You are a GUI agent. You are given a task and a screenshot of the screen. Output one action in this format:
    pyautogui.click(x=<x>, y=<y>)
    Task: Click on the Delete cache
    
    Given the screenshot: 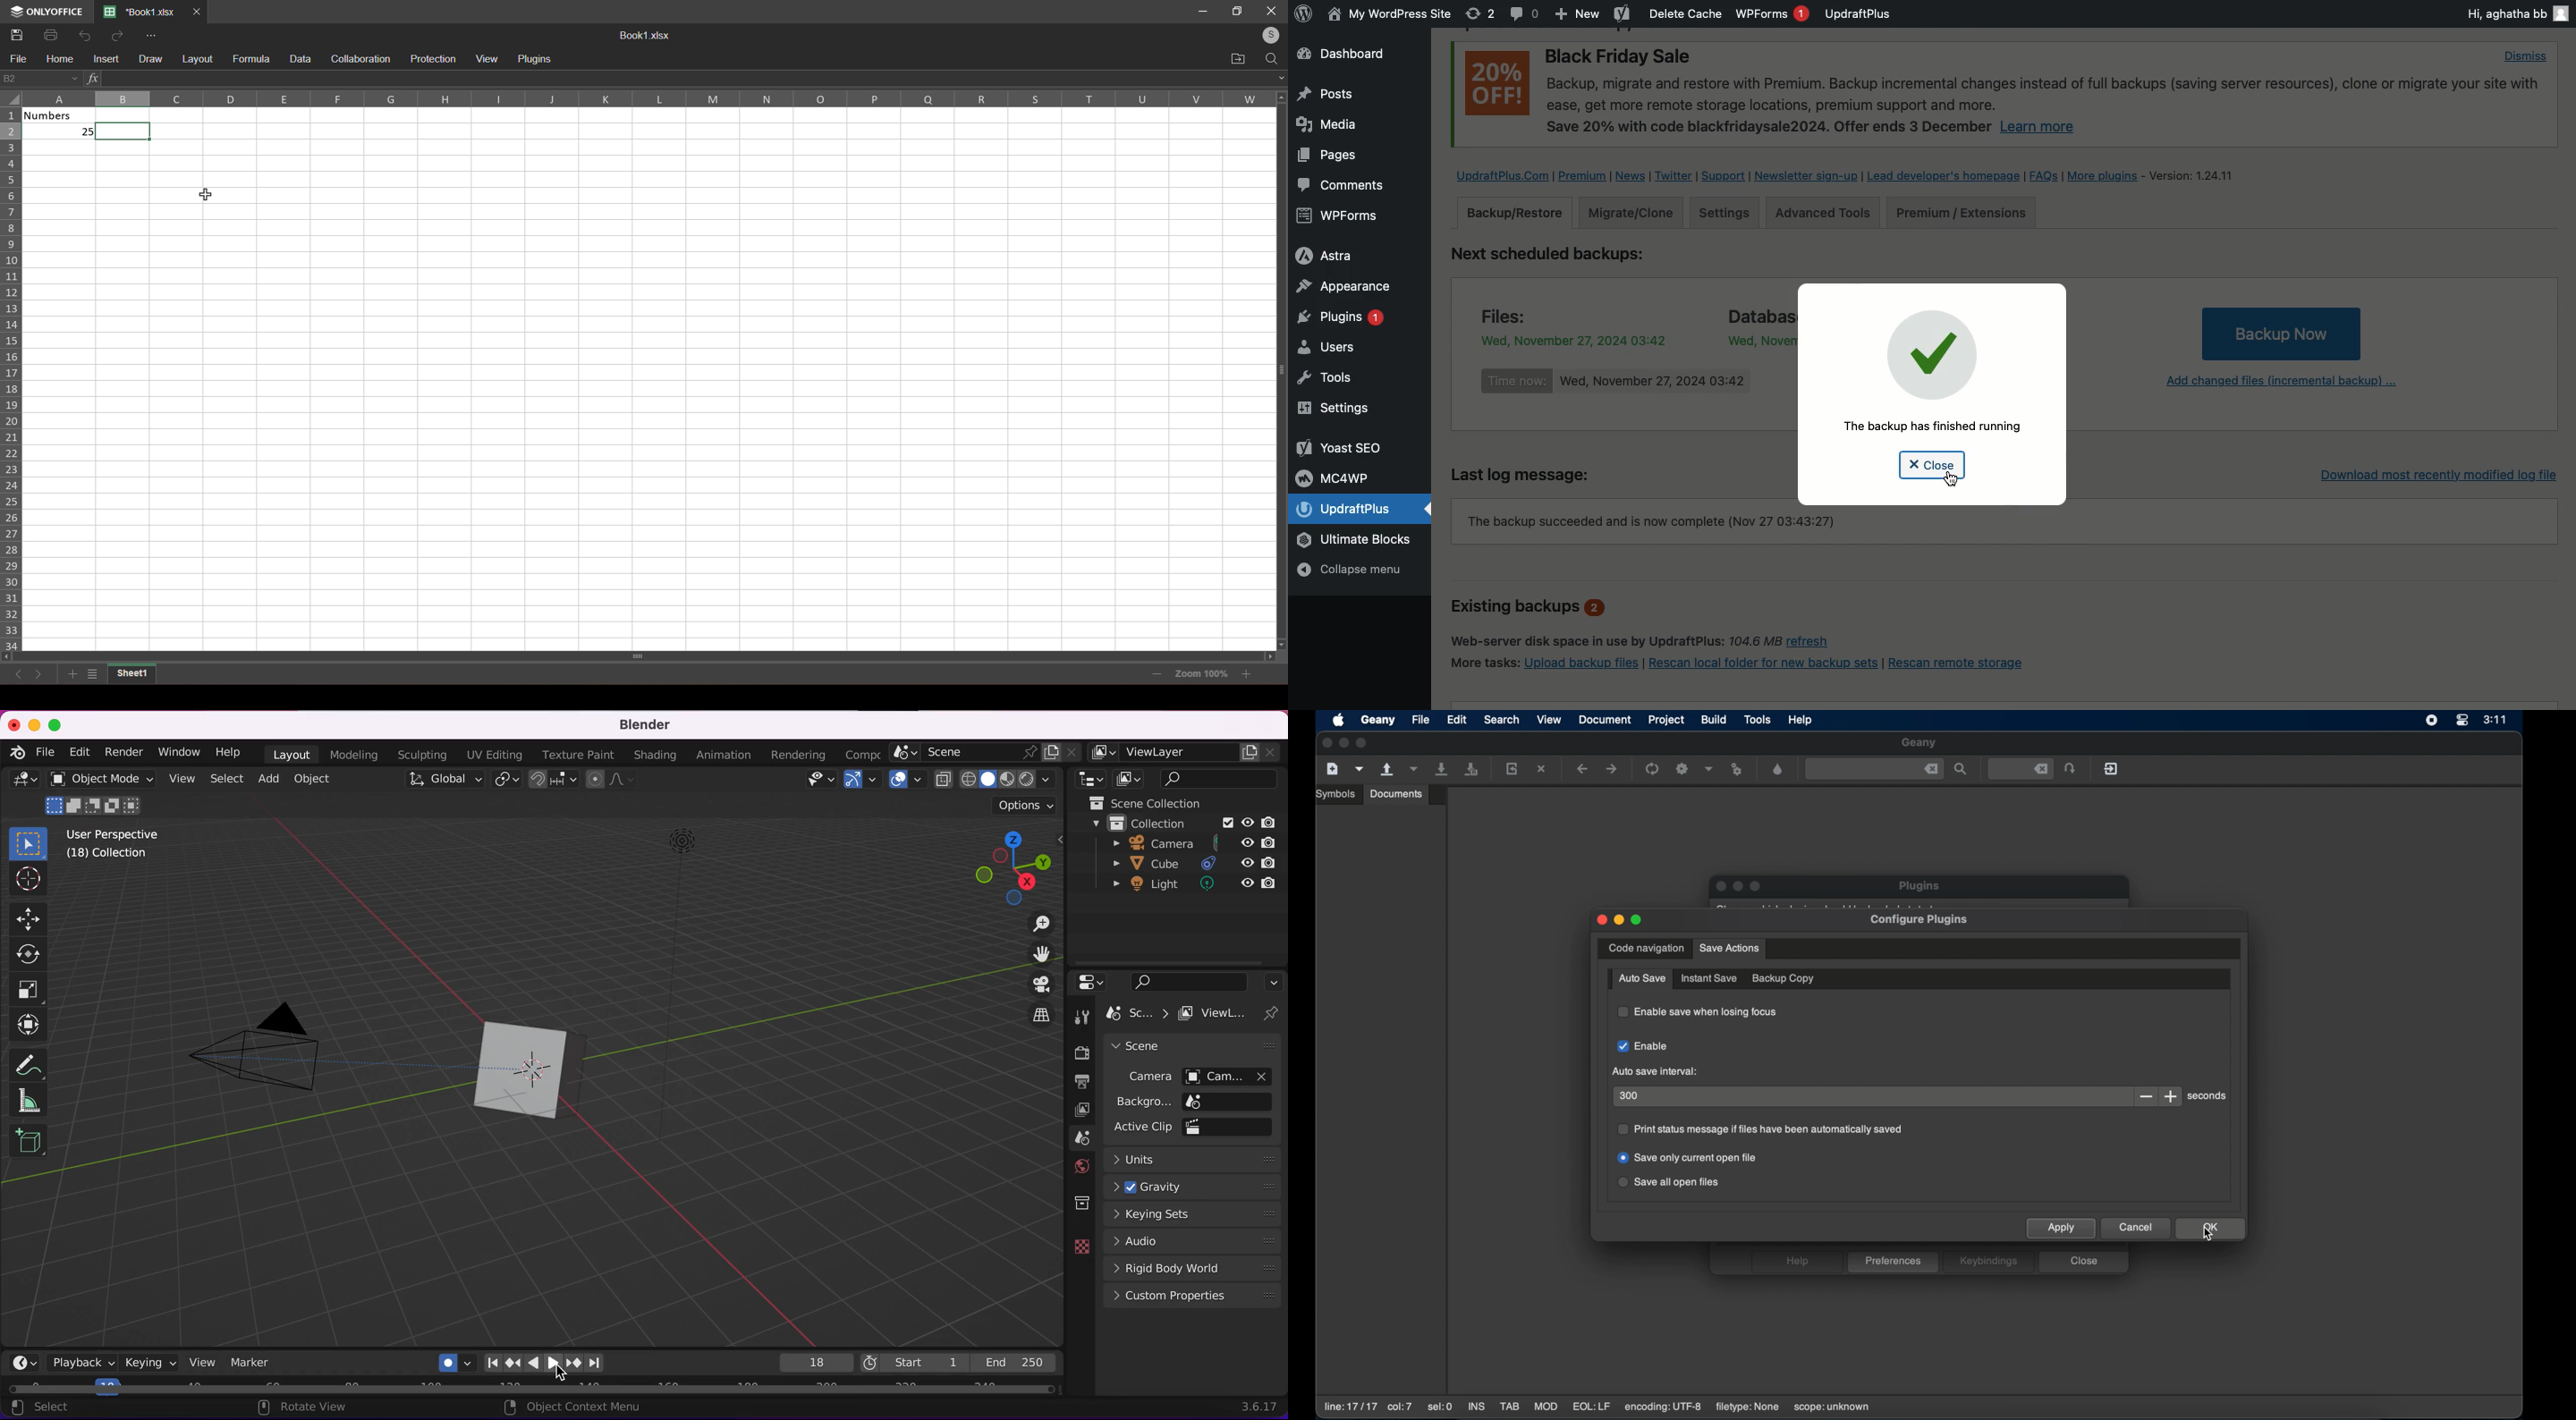 What is the action you would take?
    pyautogui.click(x=1686, y=13)
    